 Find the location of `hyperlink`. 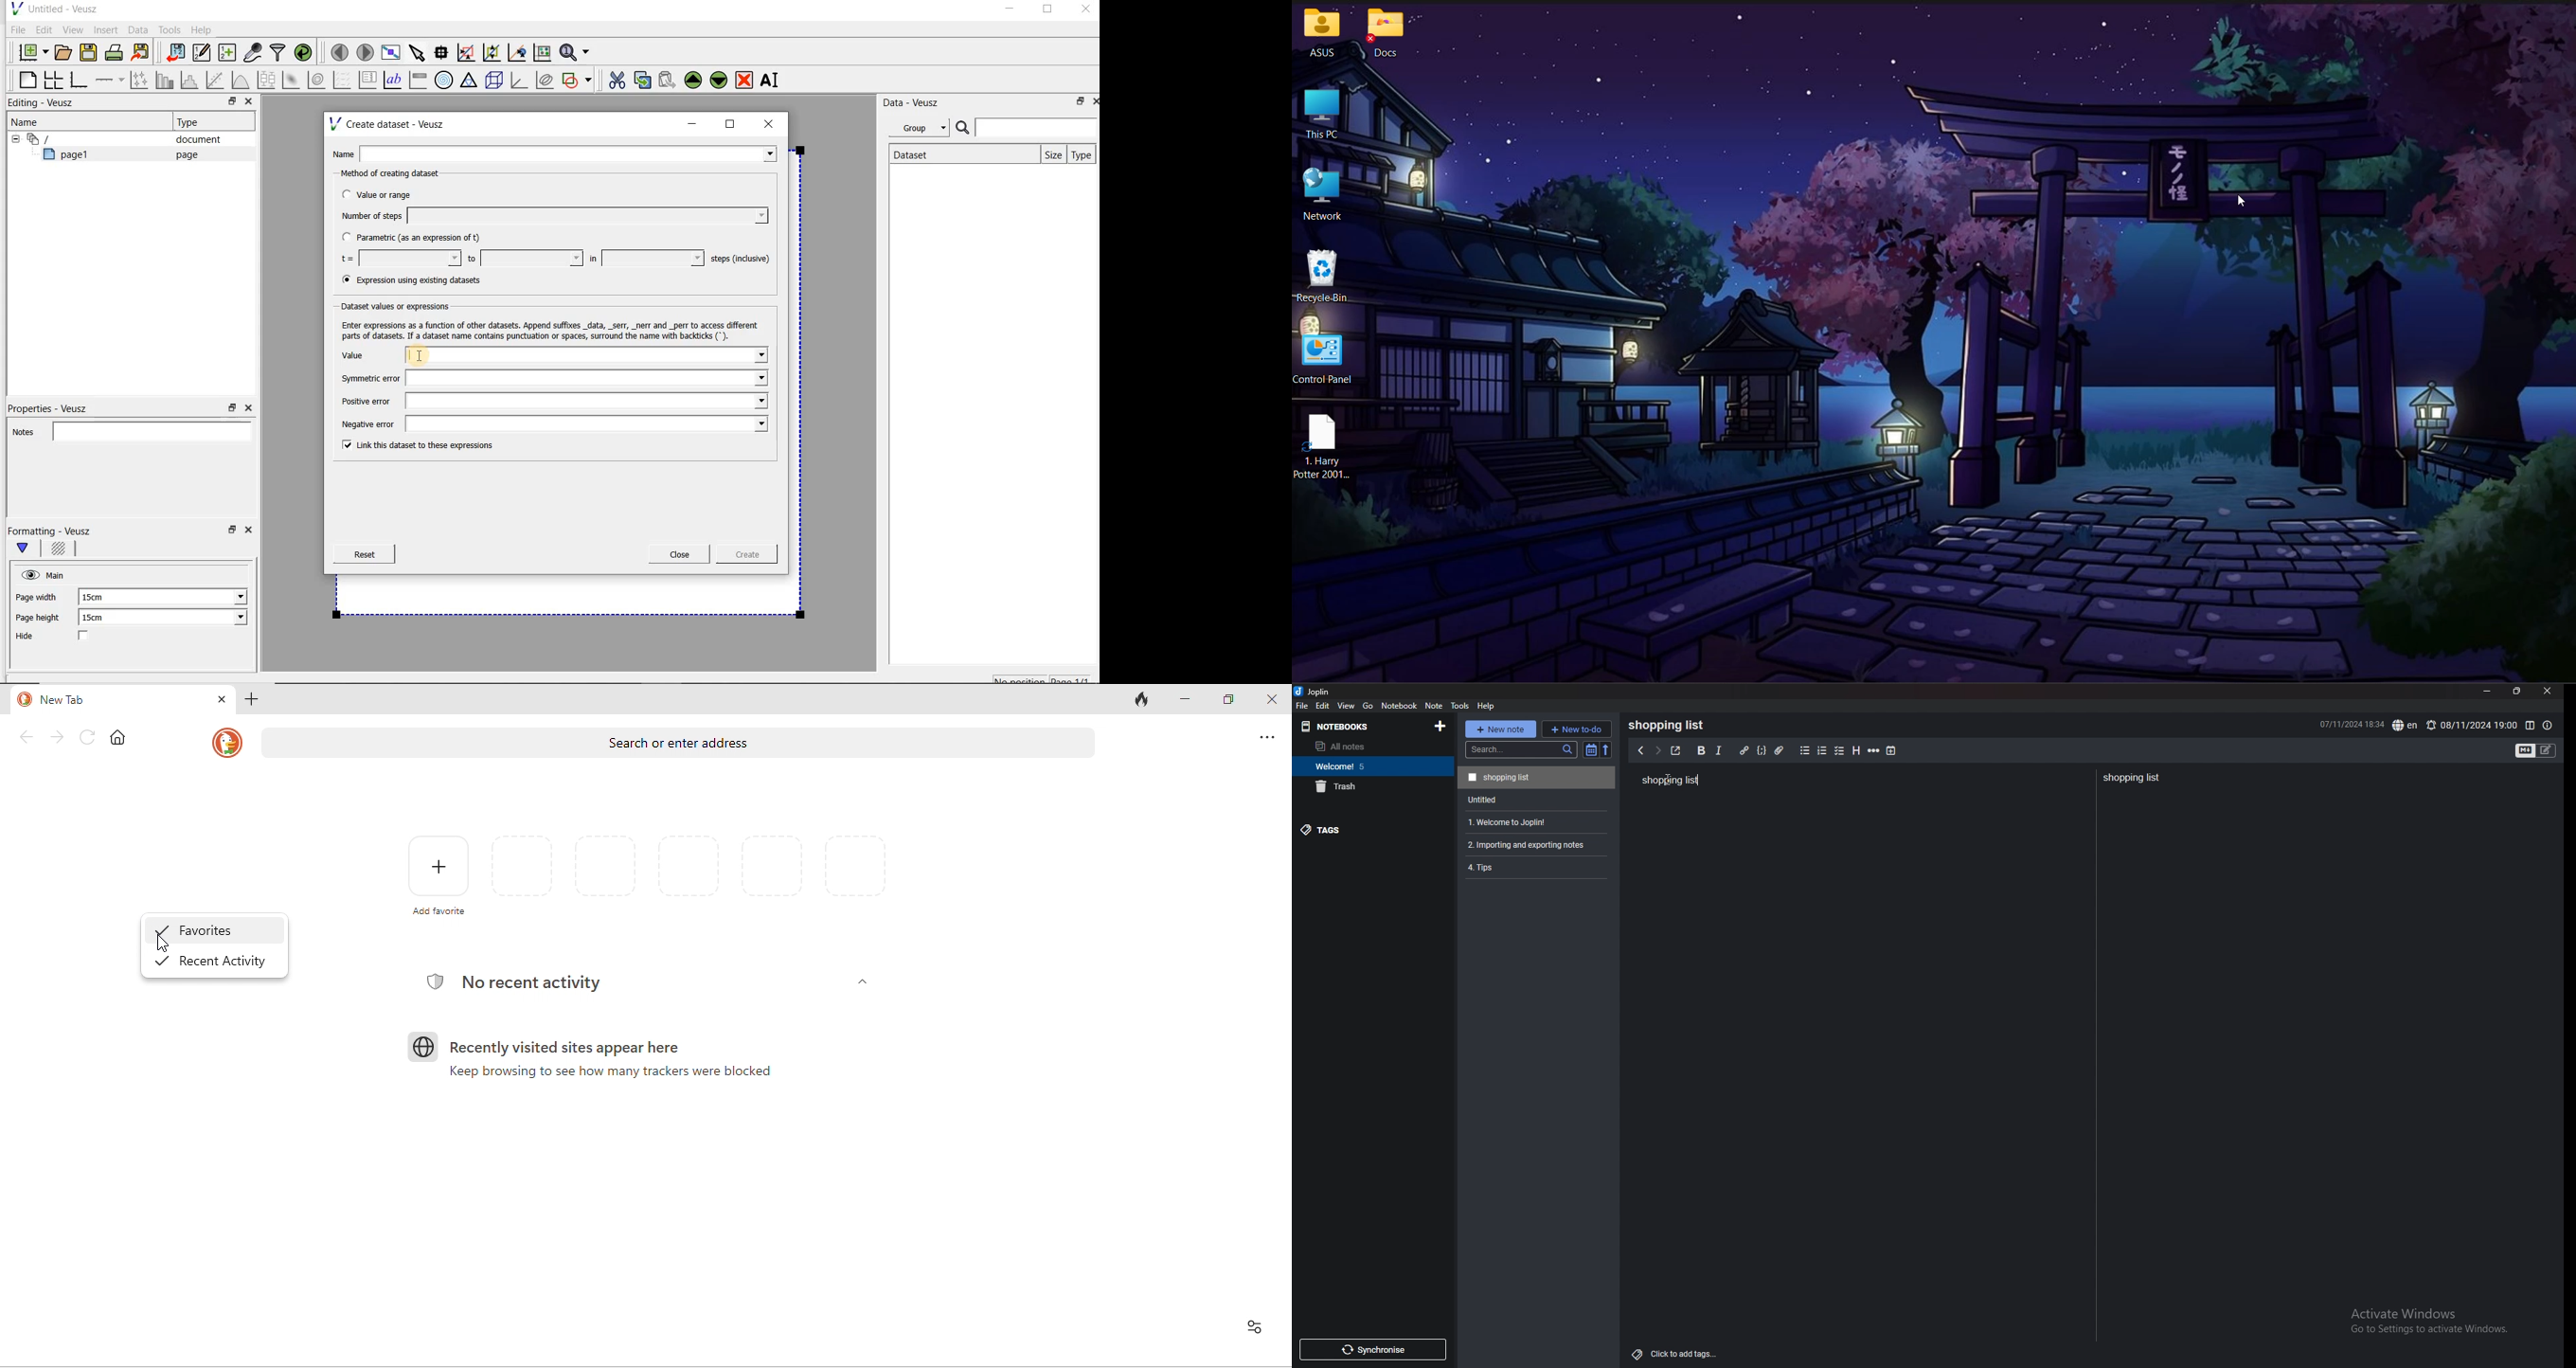

hyperlink is located at coordinates (1745, 751).